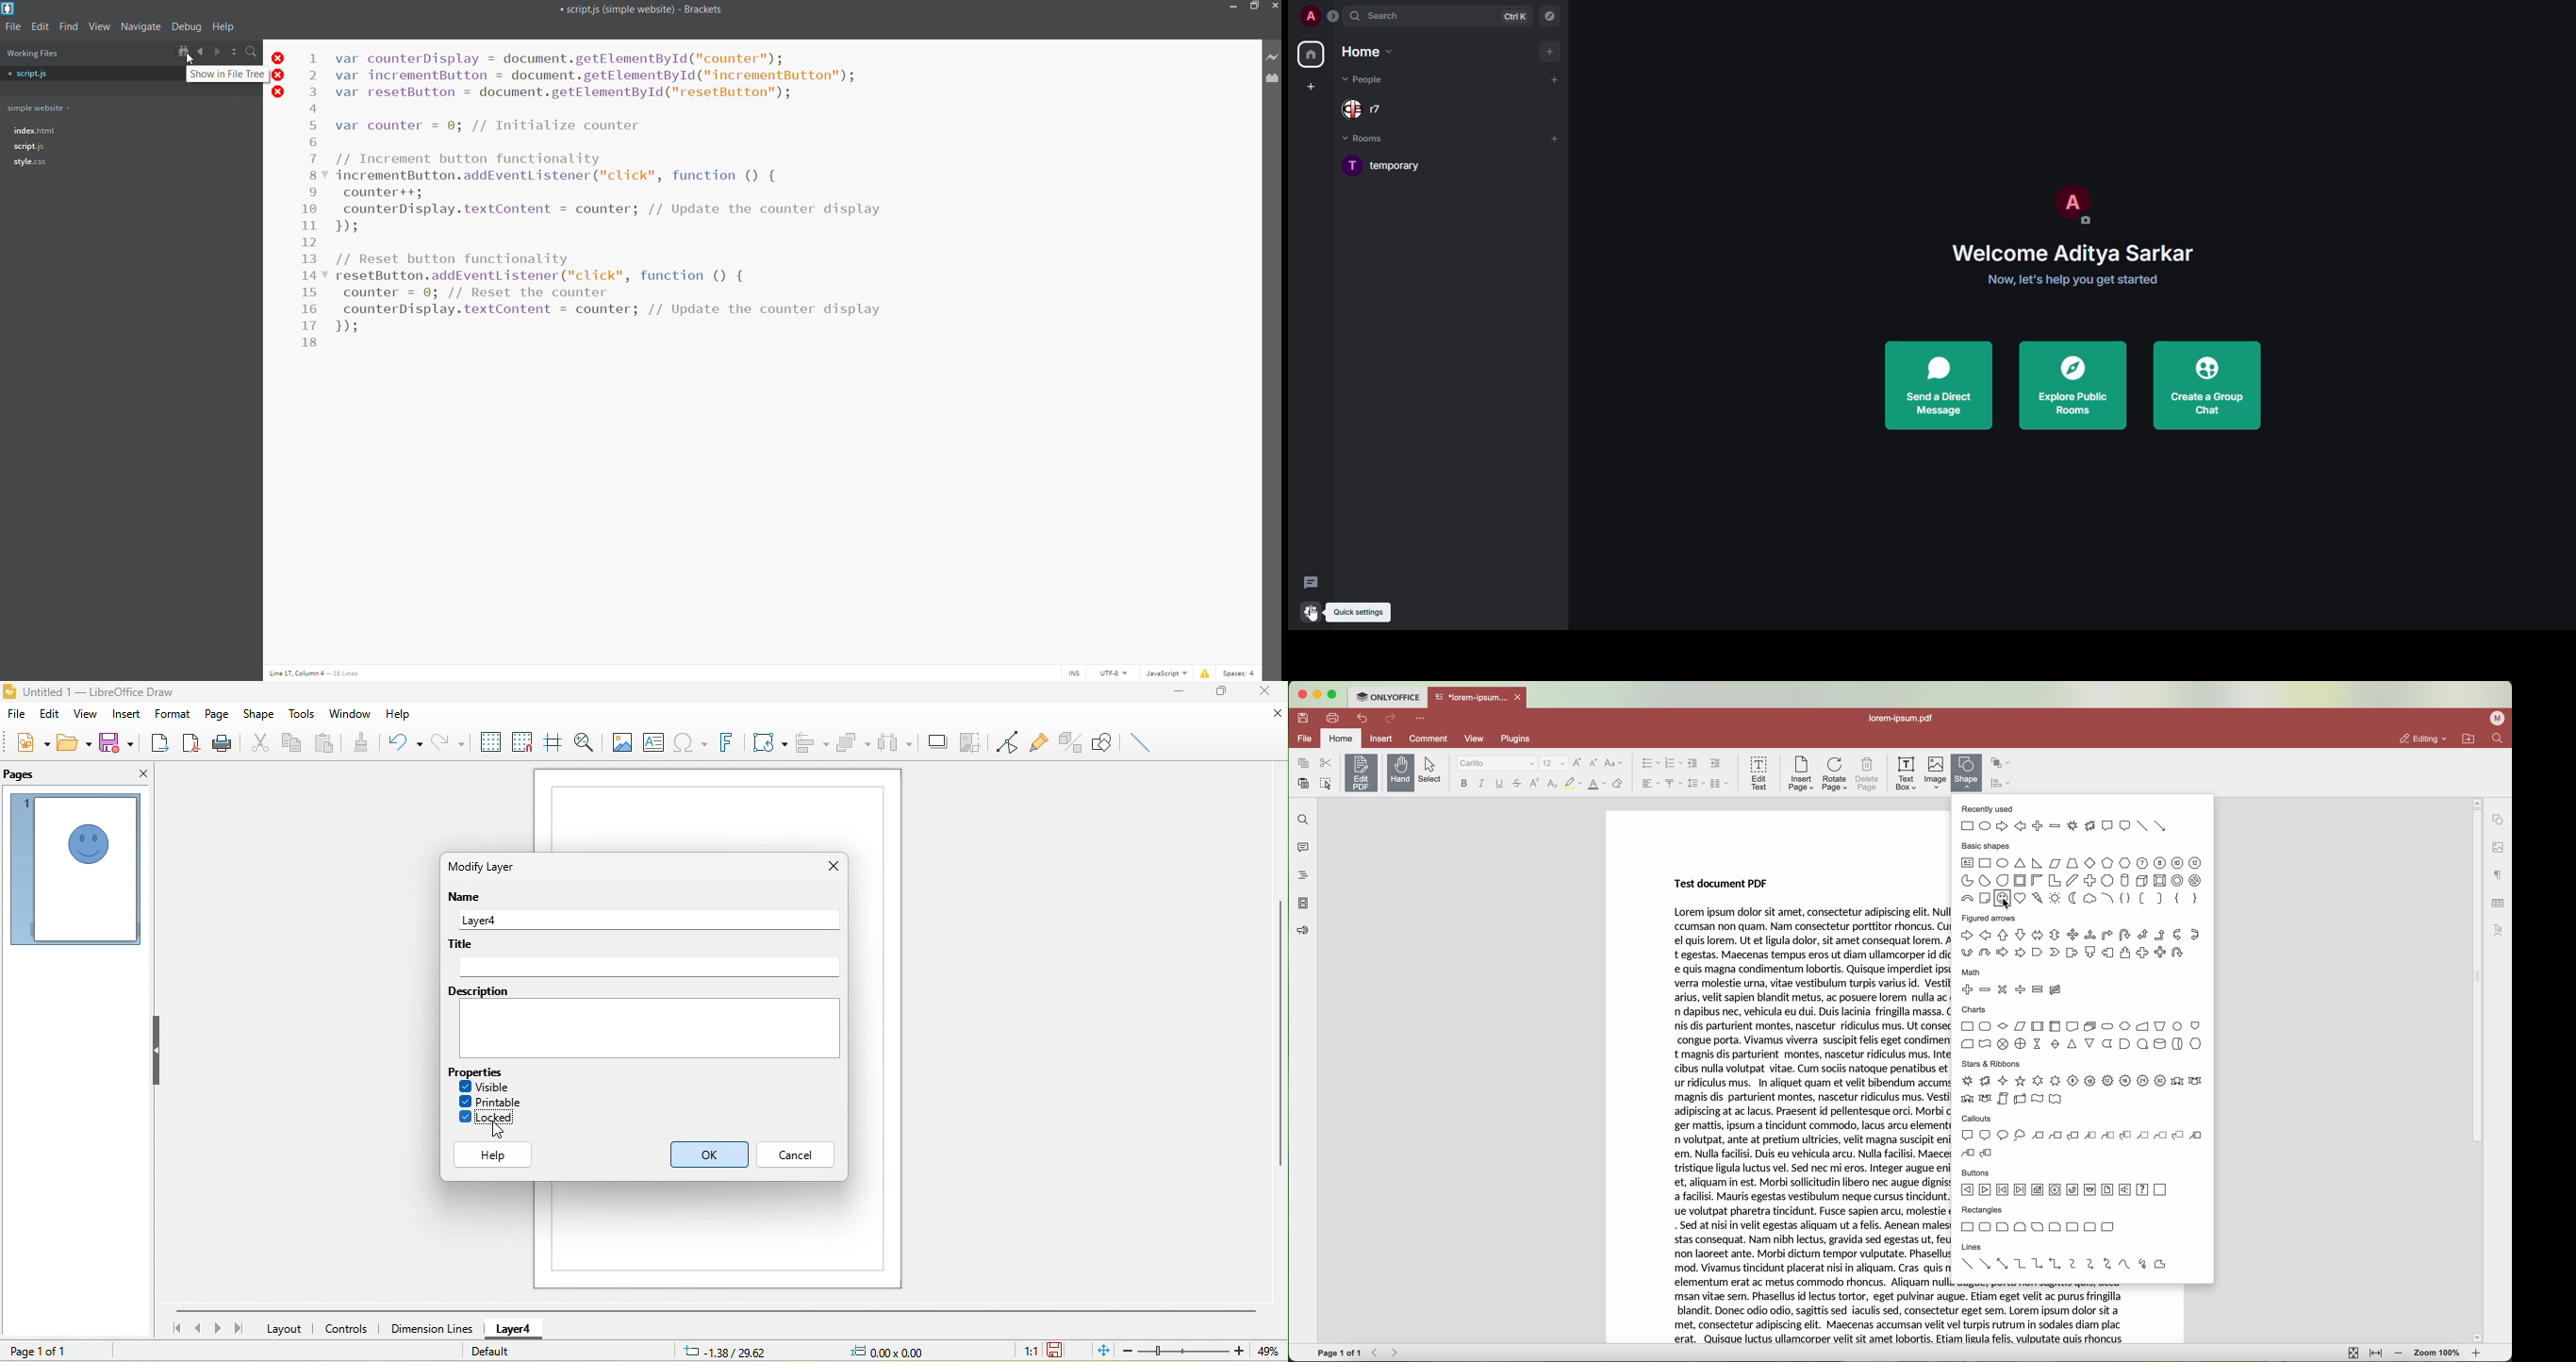 The height and width of the screenshot is (1372, 2576). What do you see at coordinates (200, 50) in the screenshot?
I see `navigate backward` at bounding box center [200, 50].